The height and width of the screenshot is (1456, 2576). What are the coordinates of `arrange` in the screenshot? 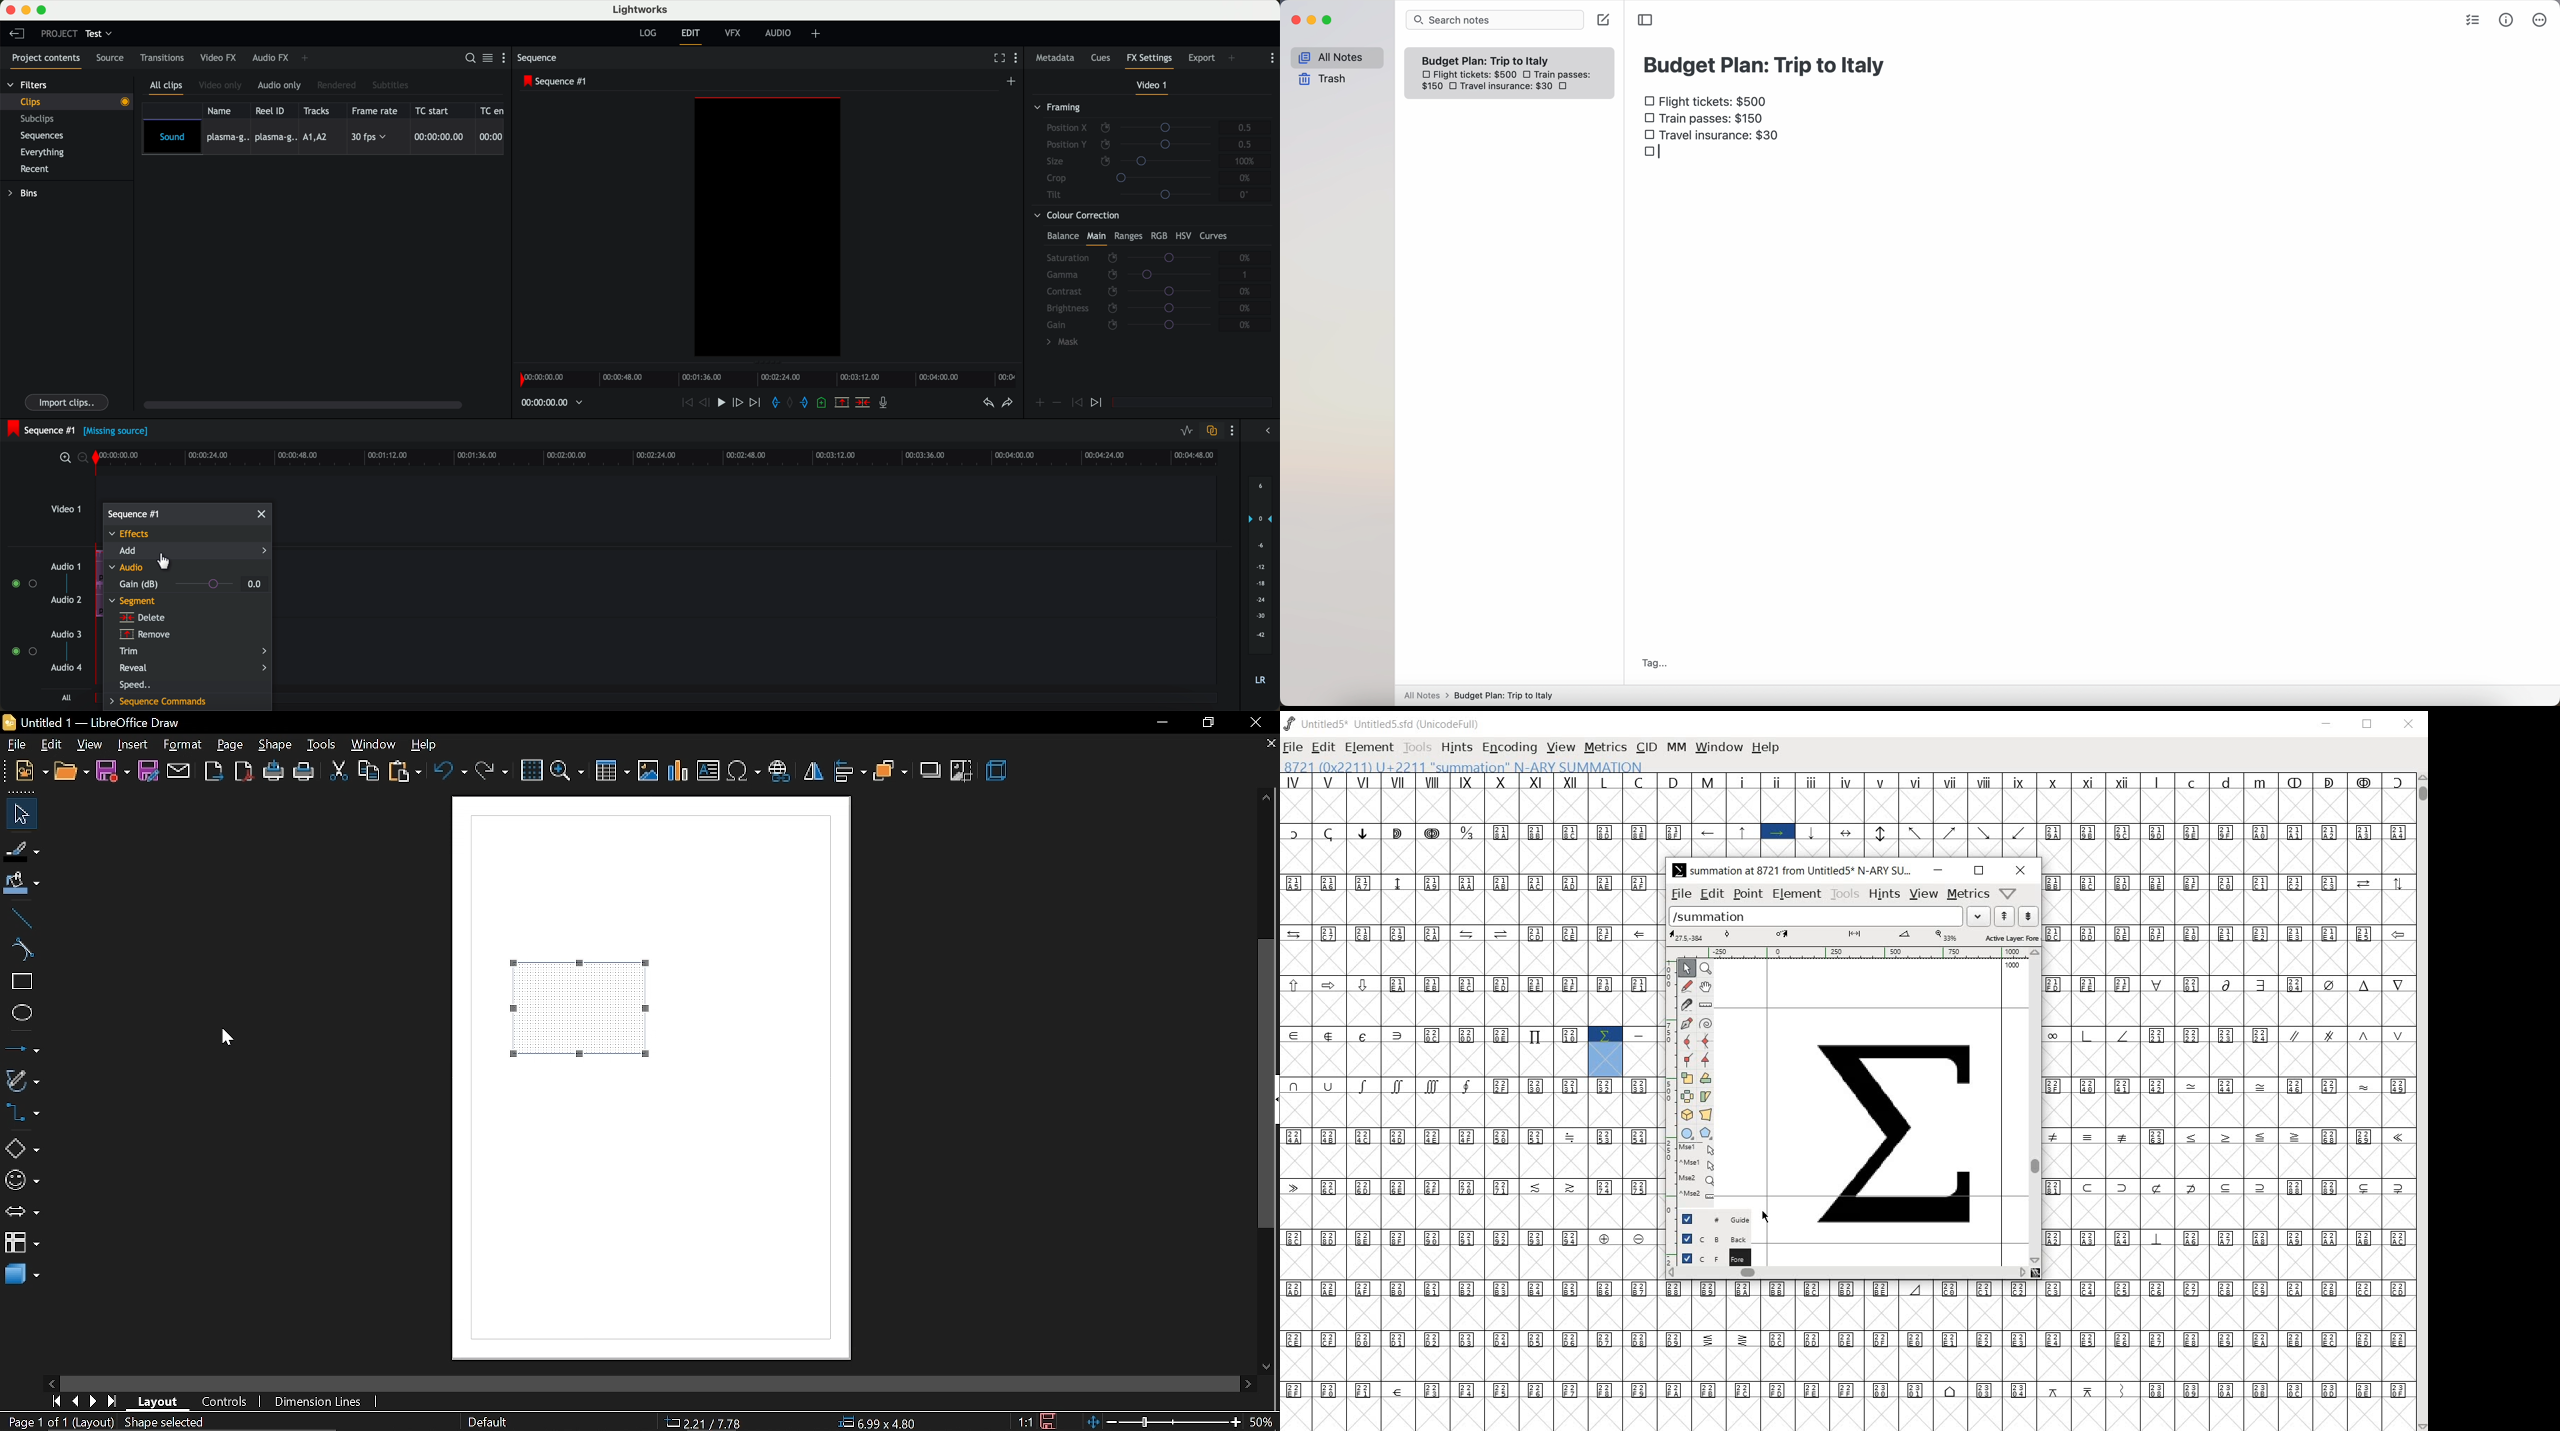 It's located at (890, 772).